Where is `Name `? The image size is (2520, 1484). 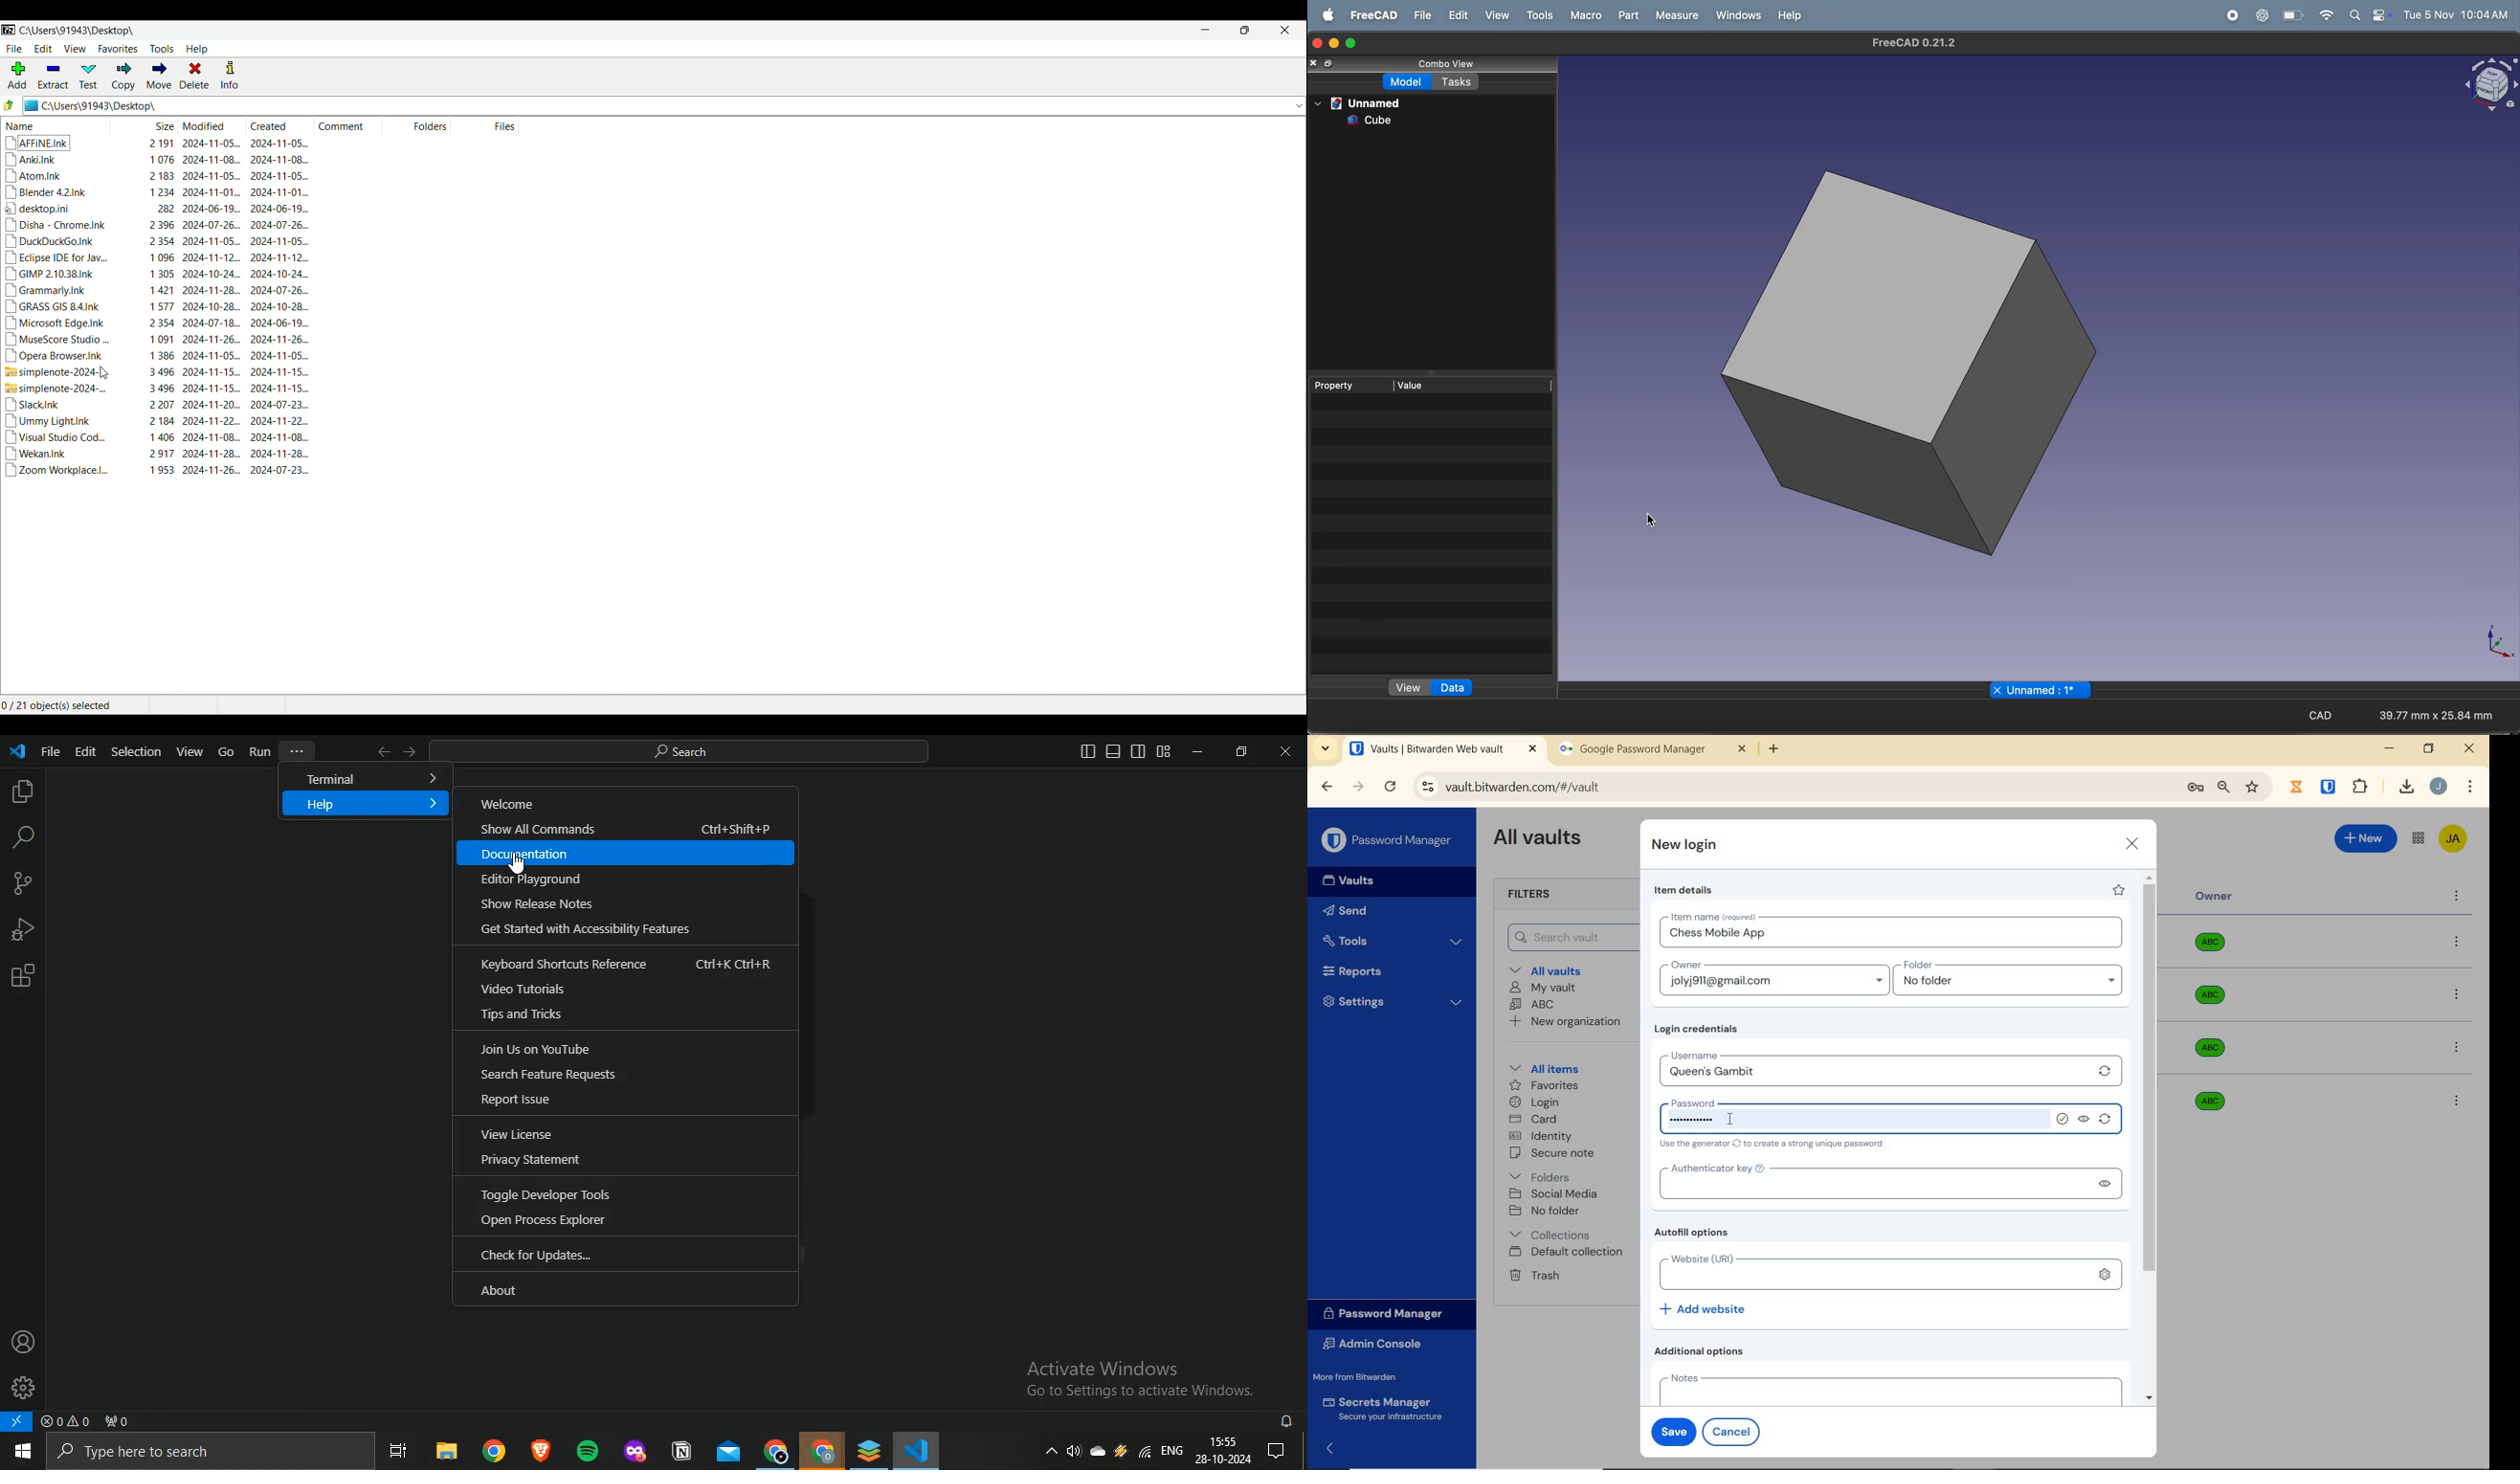
Name  is located at coordinates (54, 125).